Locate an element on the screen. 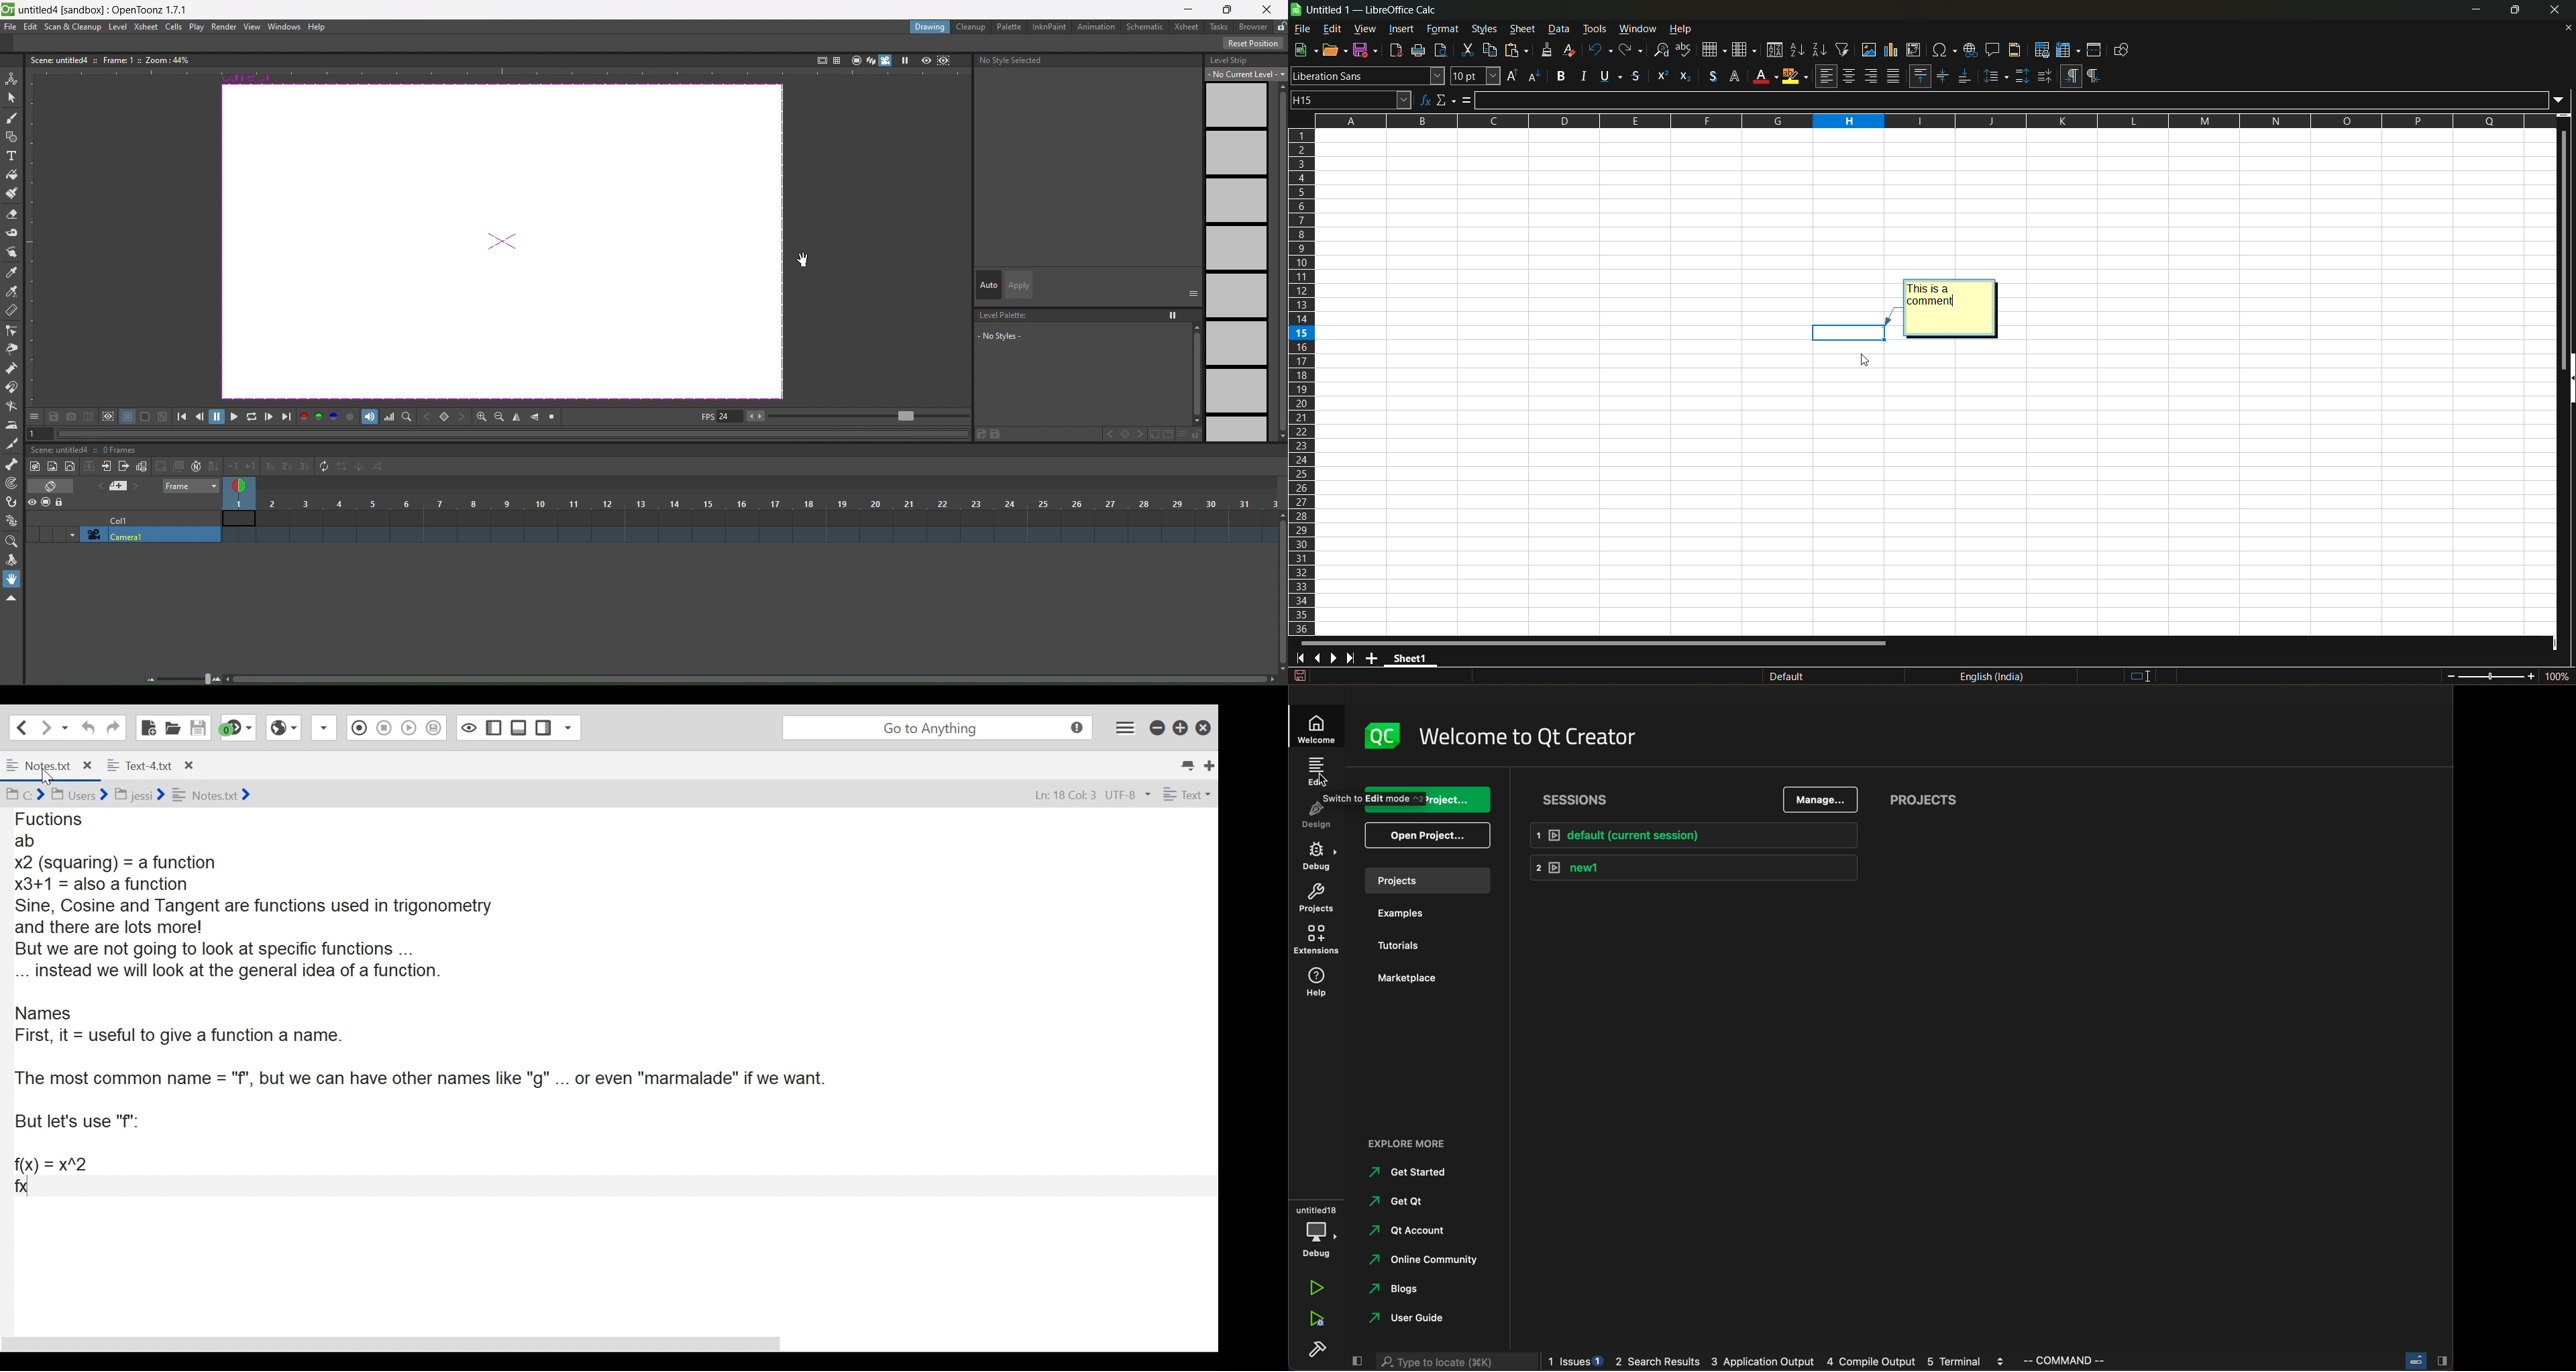 The image size is (2576, 1372). window is located at coordinates (1639, 30).